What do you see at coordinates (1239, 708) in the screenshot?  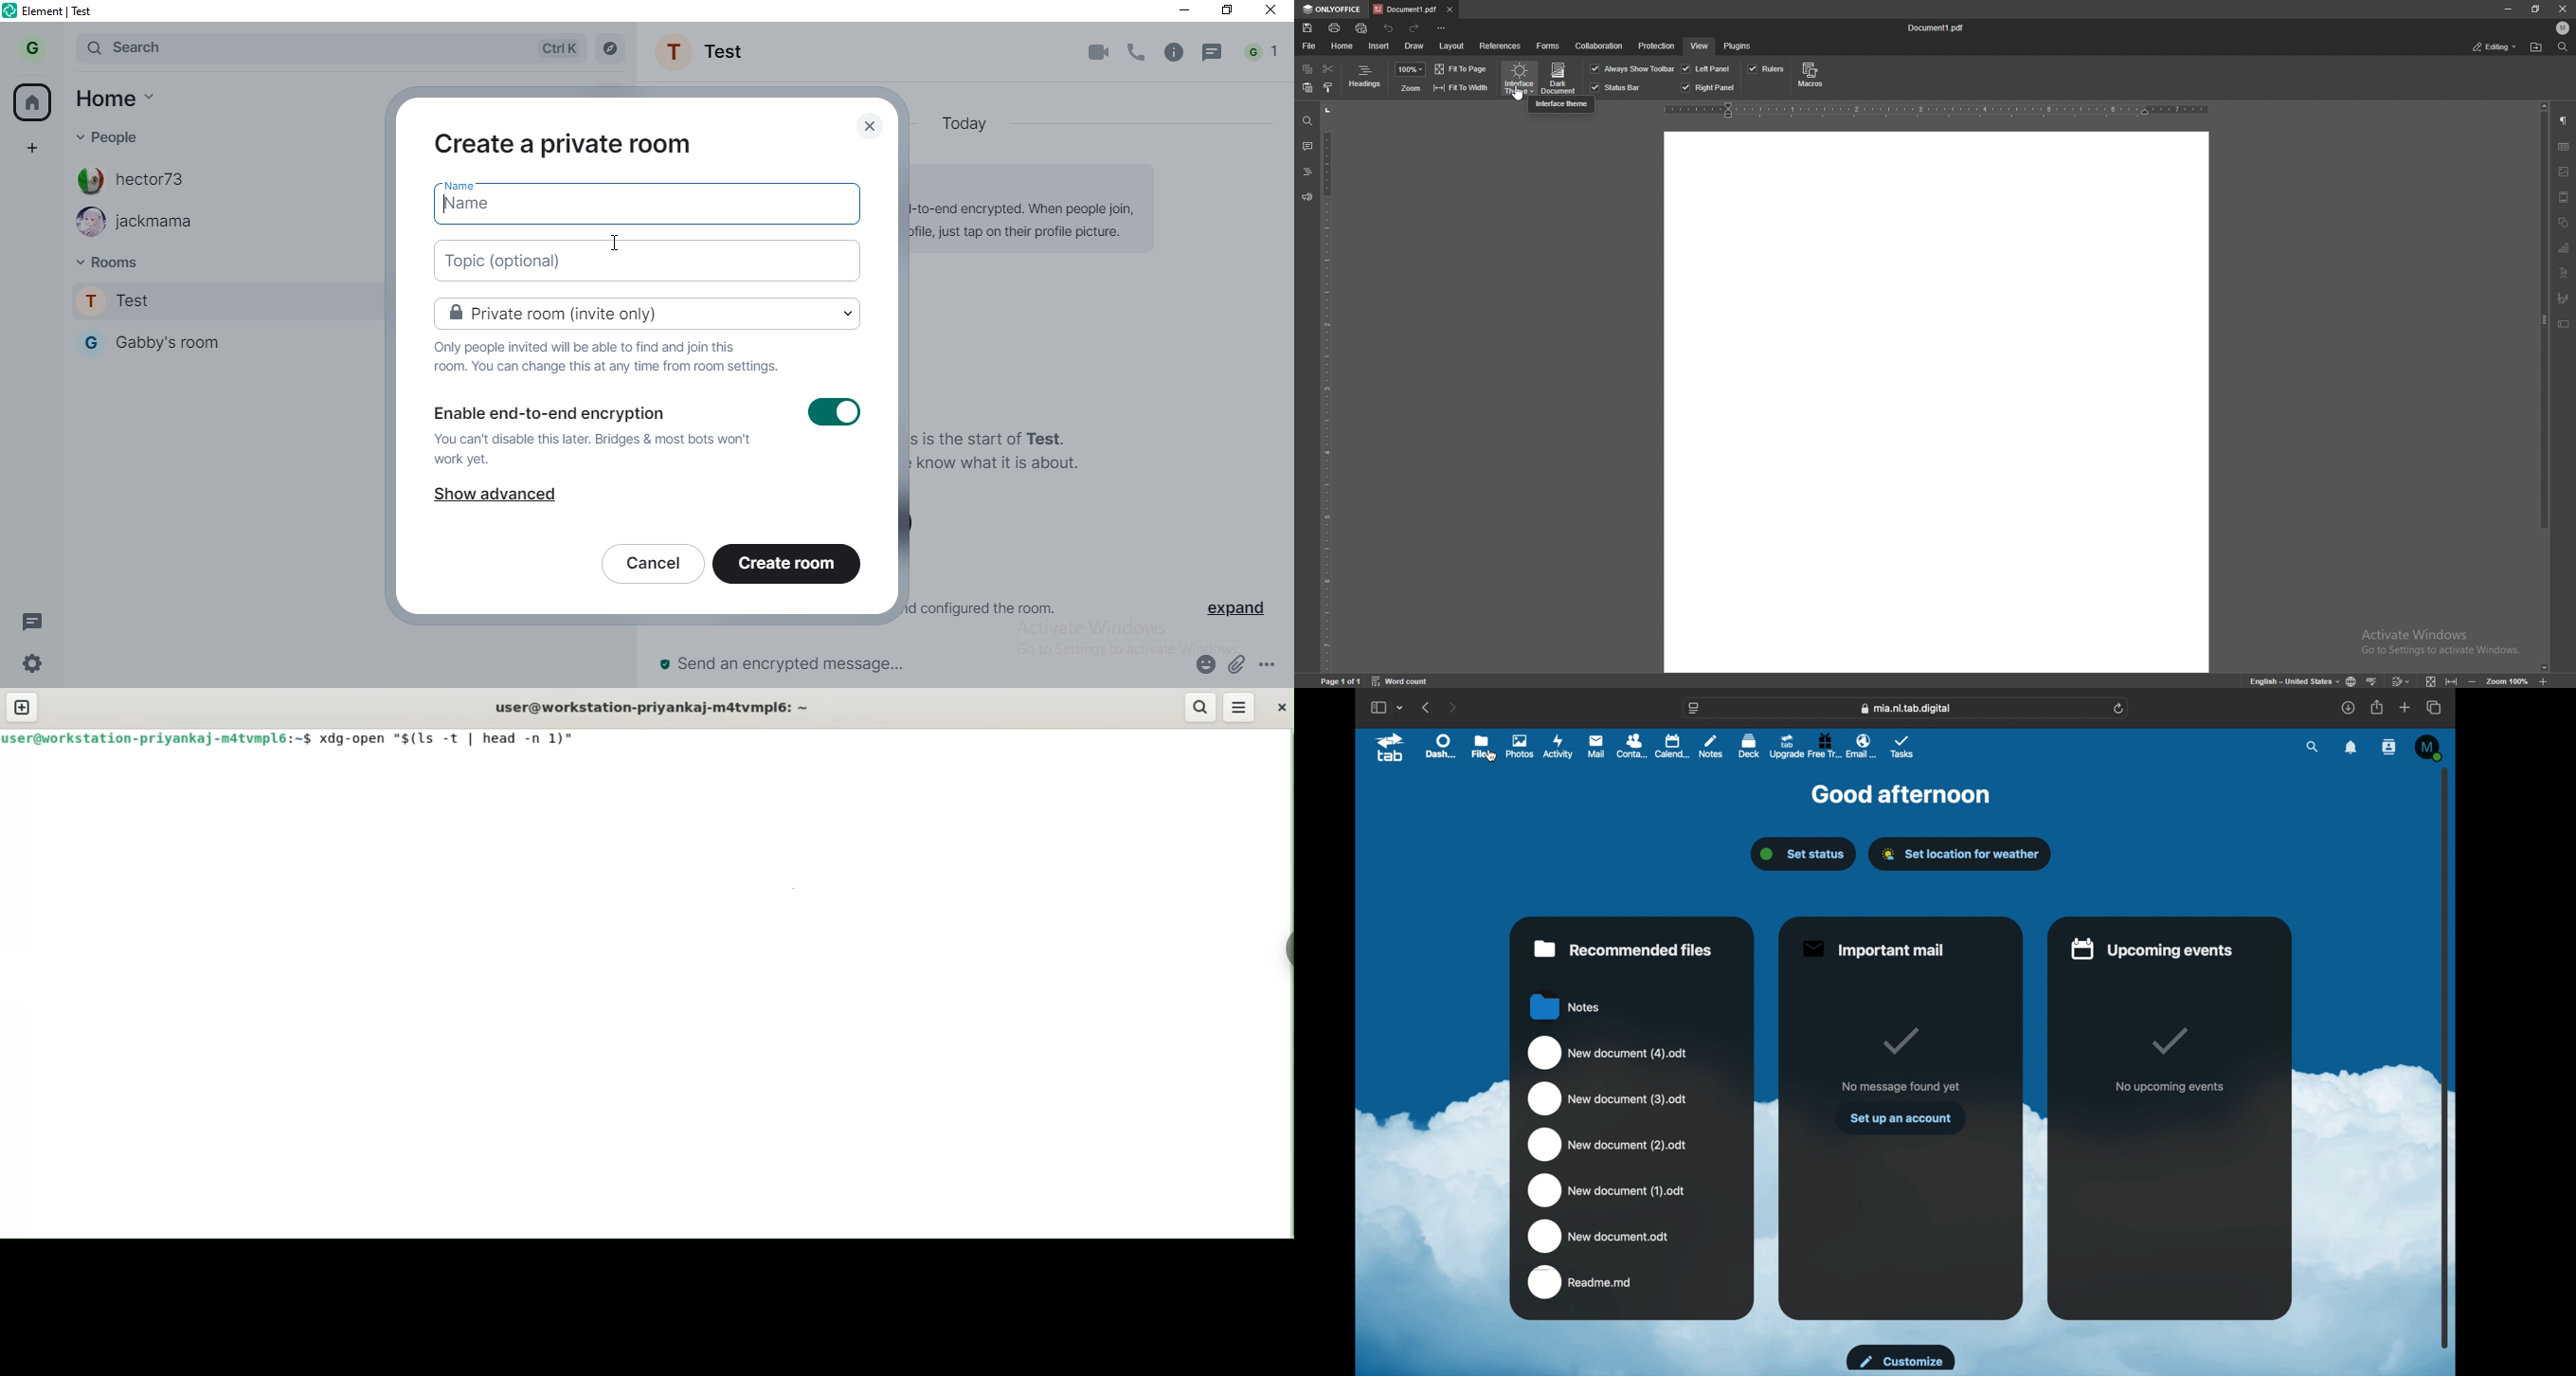 I see `menu` at bounding box center [1239, 708].